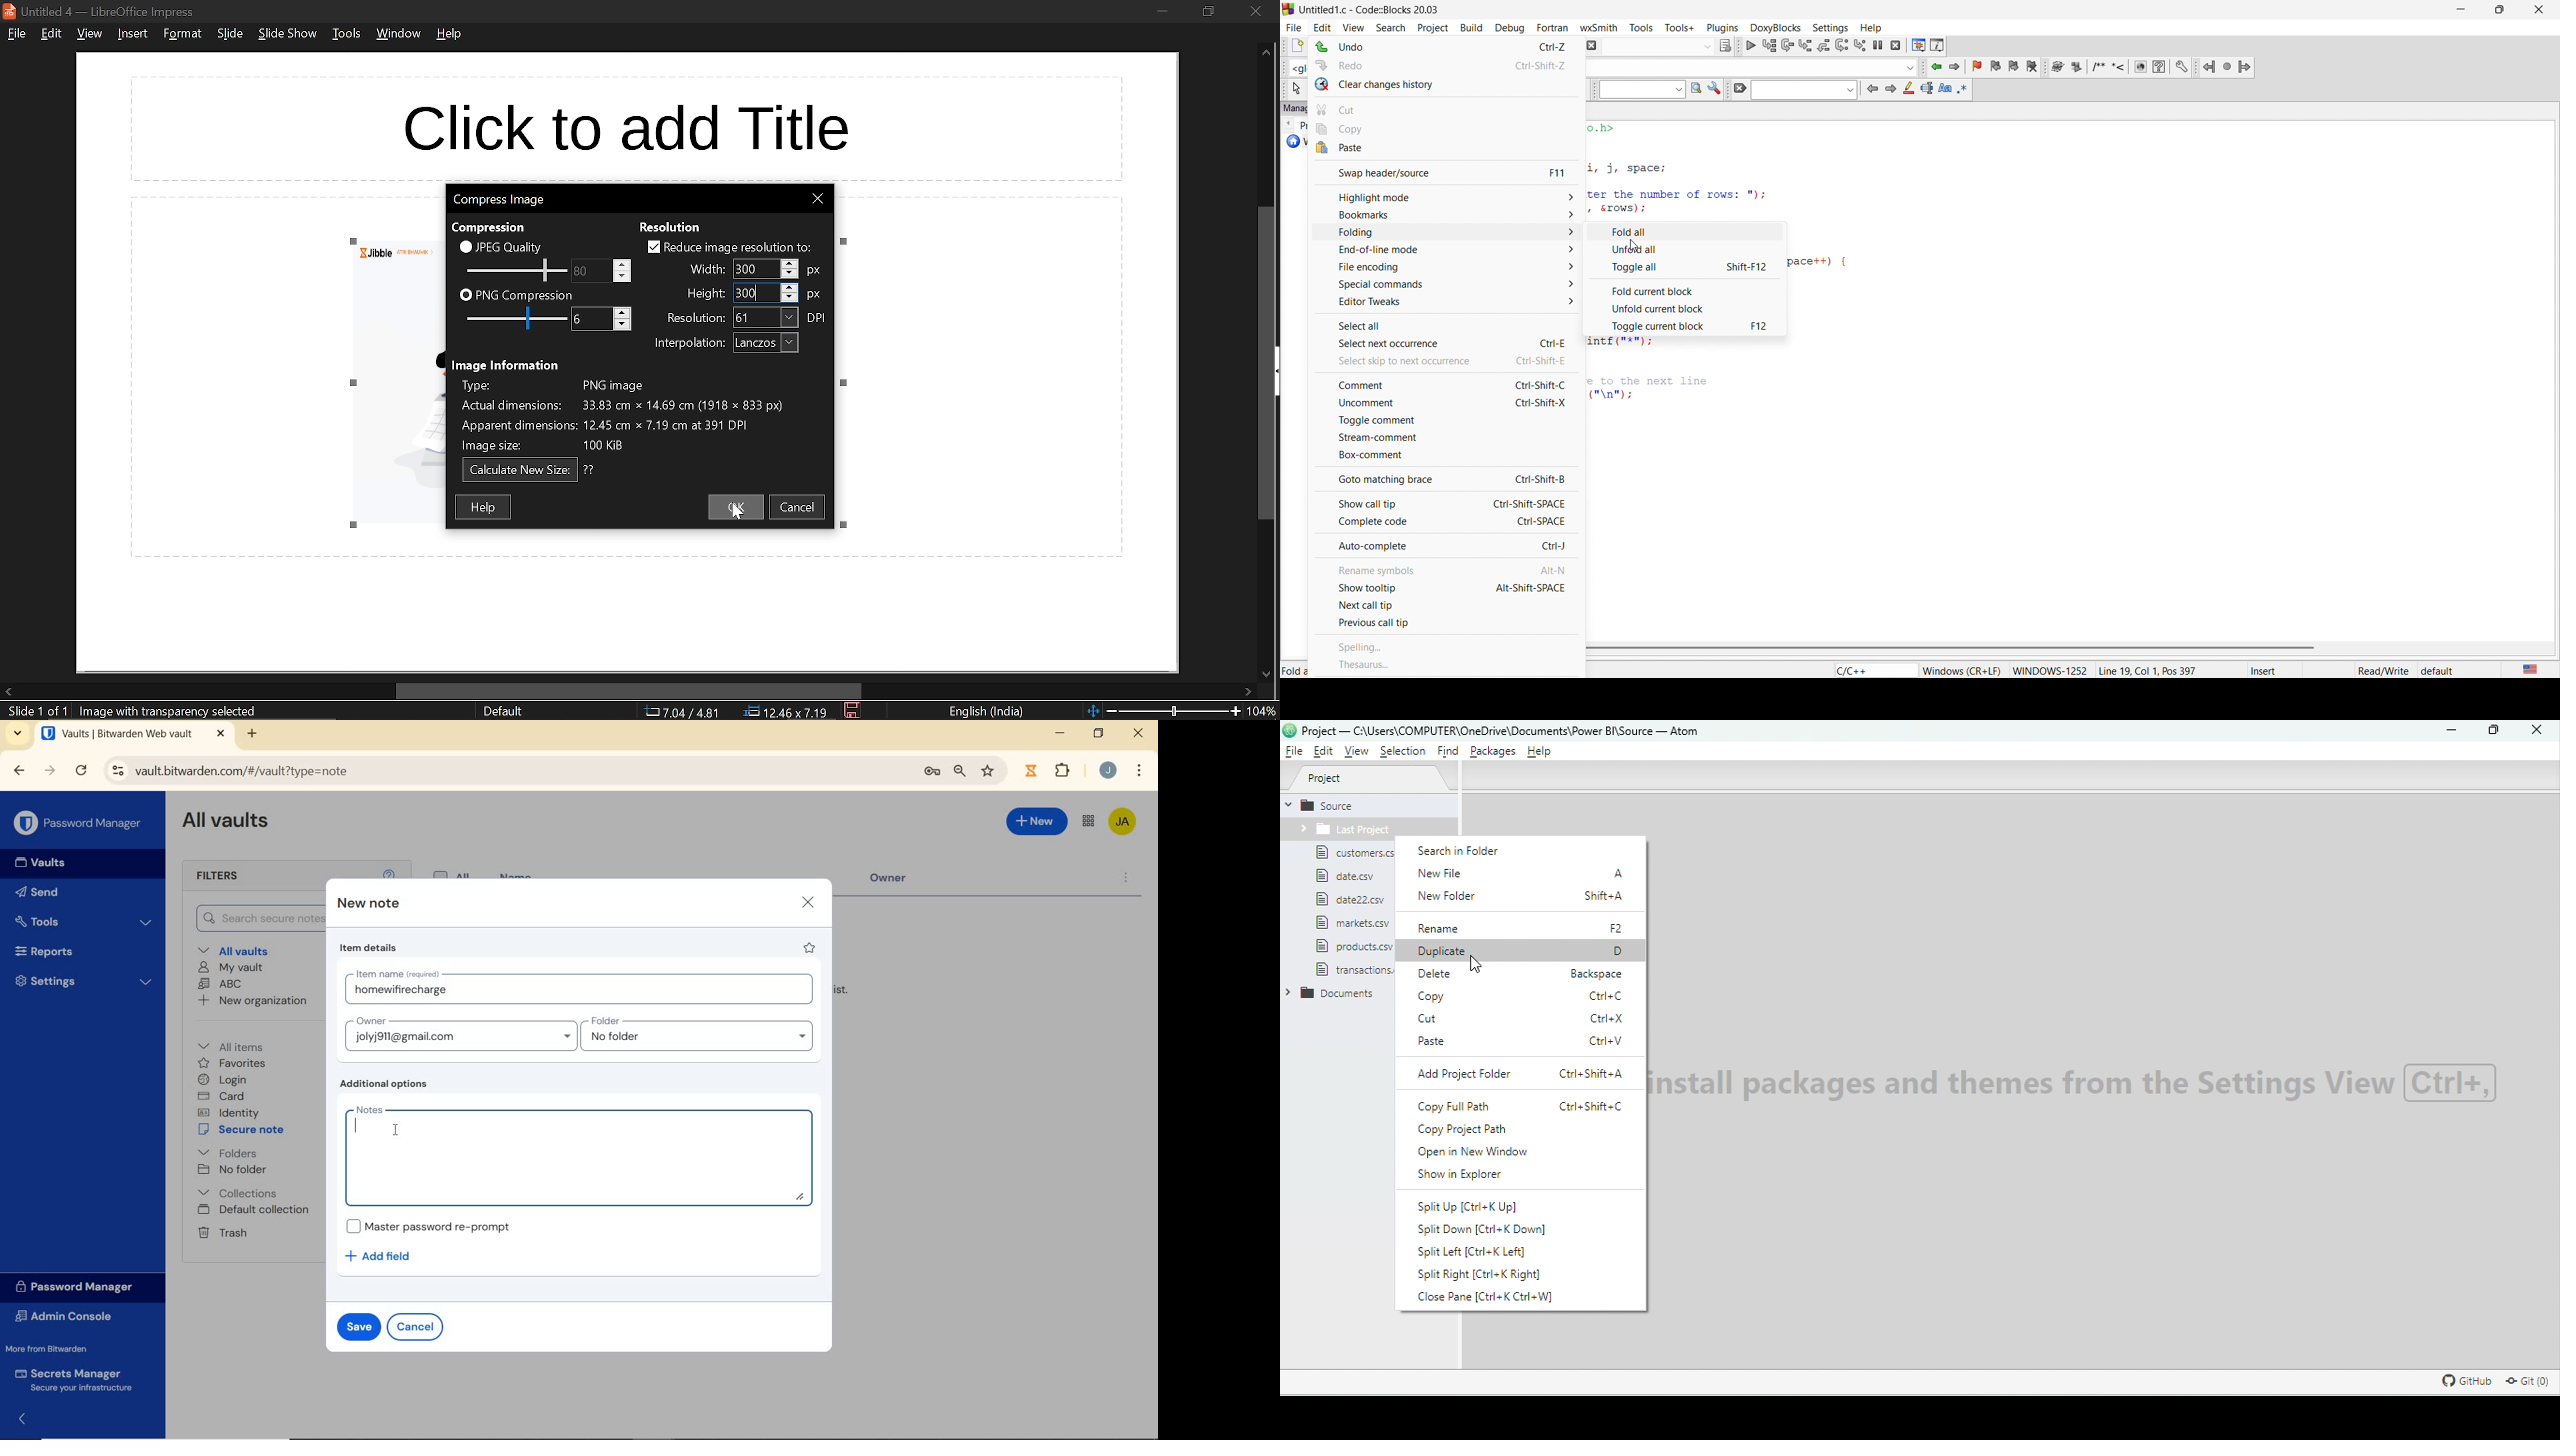 This screenshot has height=1456, width=2576. Describe the element at coordinates (583, 989) in the screenshot. I see `item name` at that location.